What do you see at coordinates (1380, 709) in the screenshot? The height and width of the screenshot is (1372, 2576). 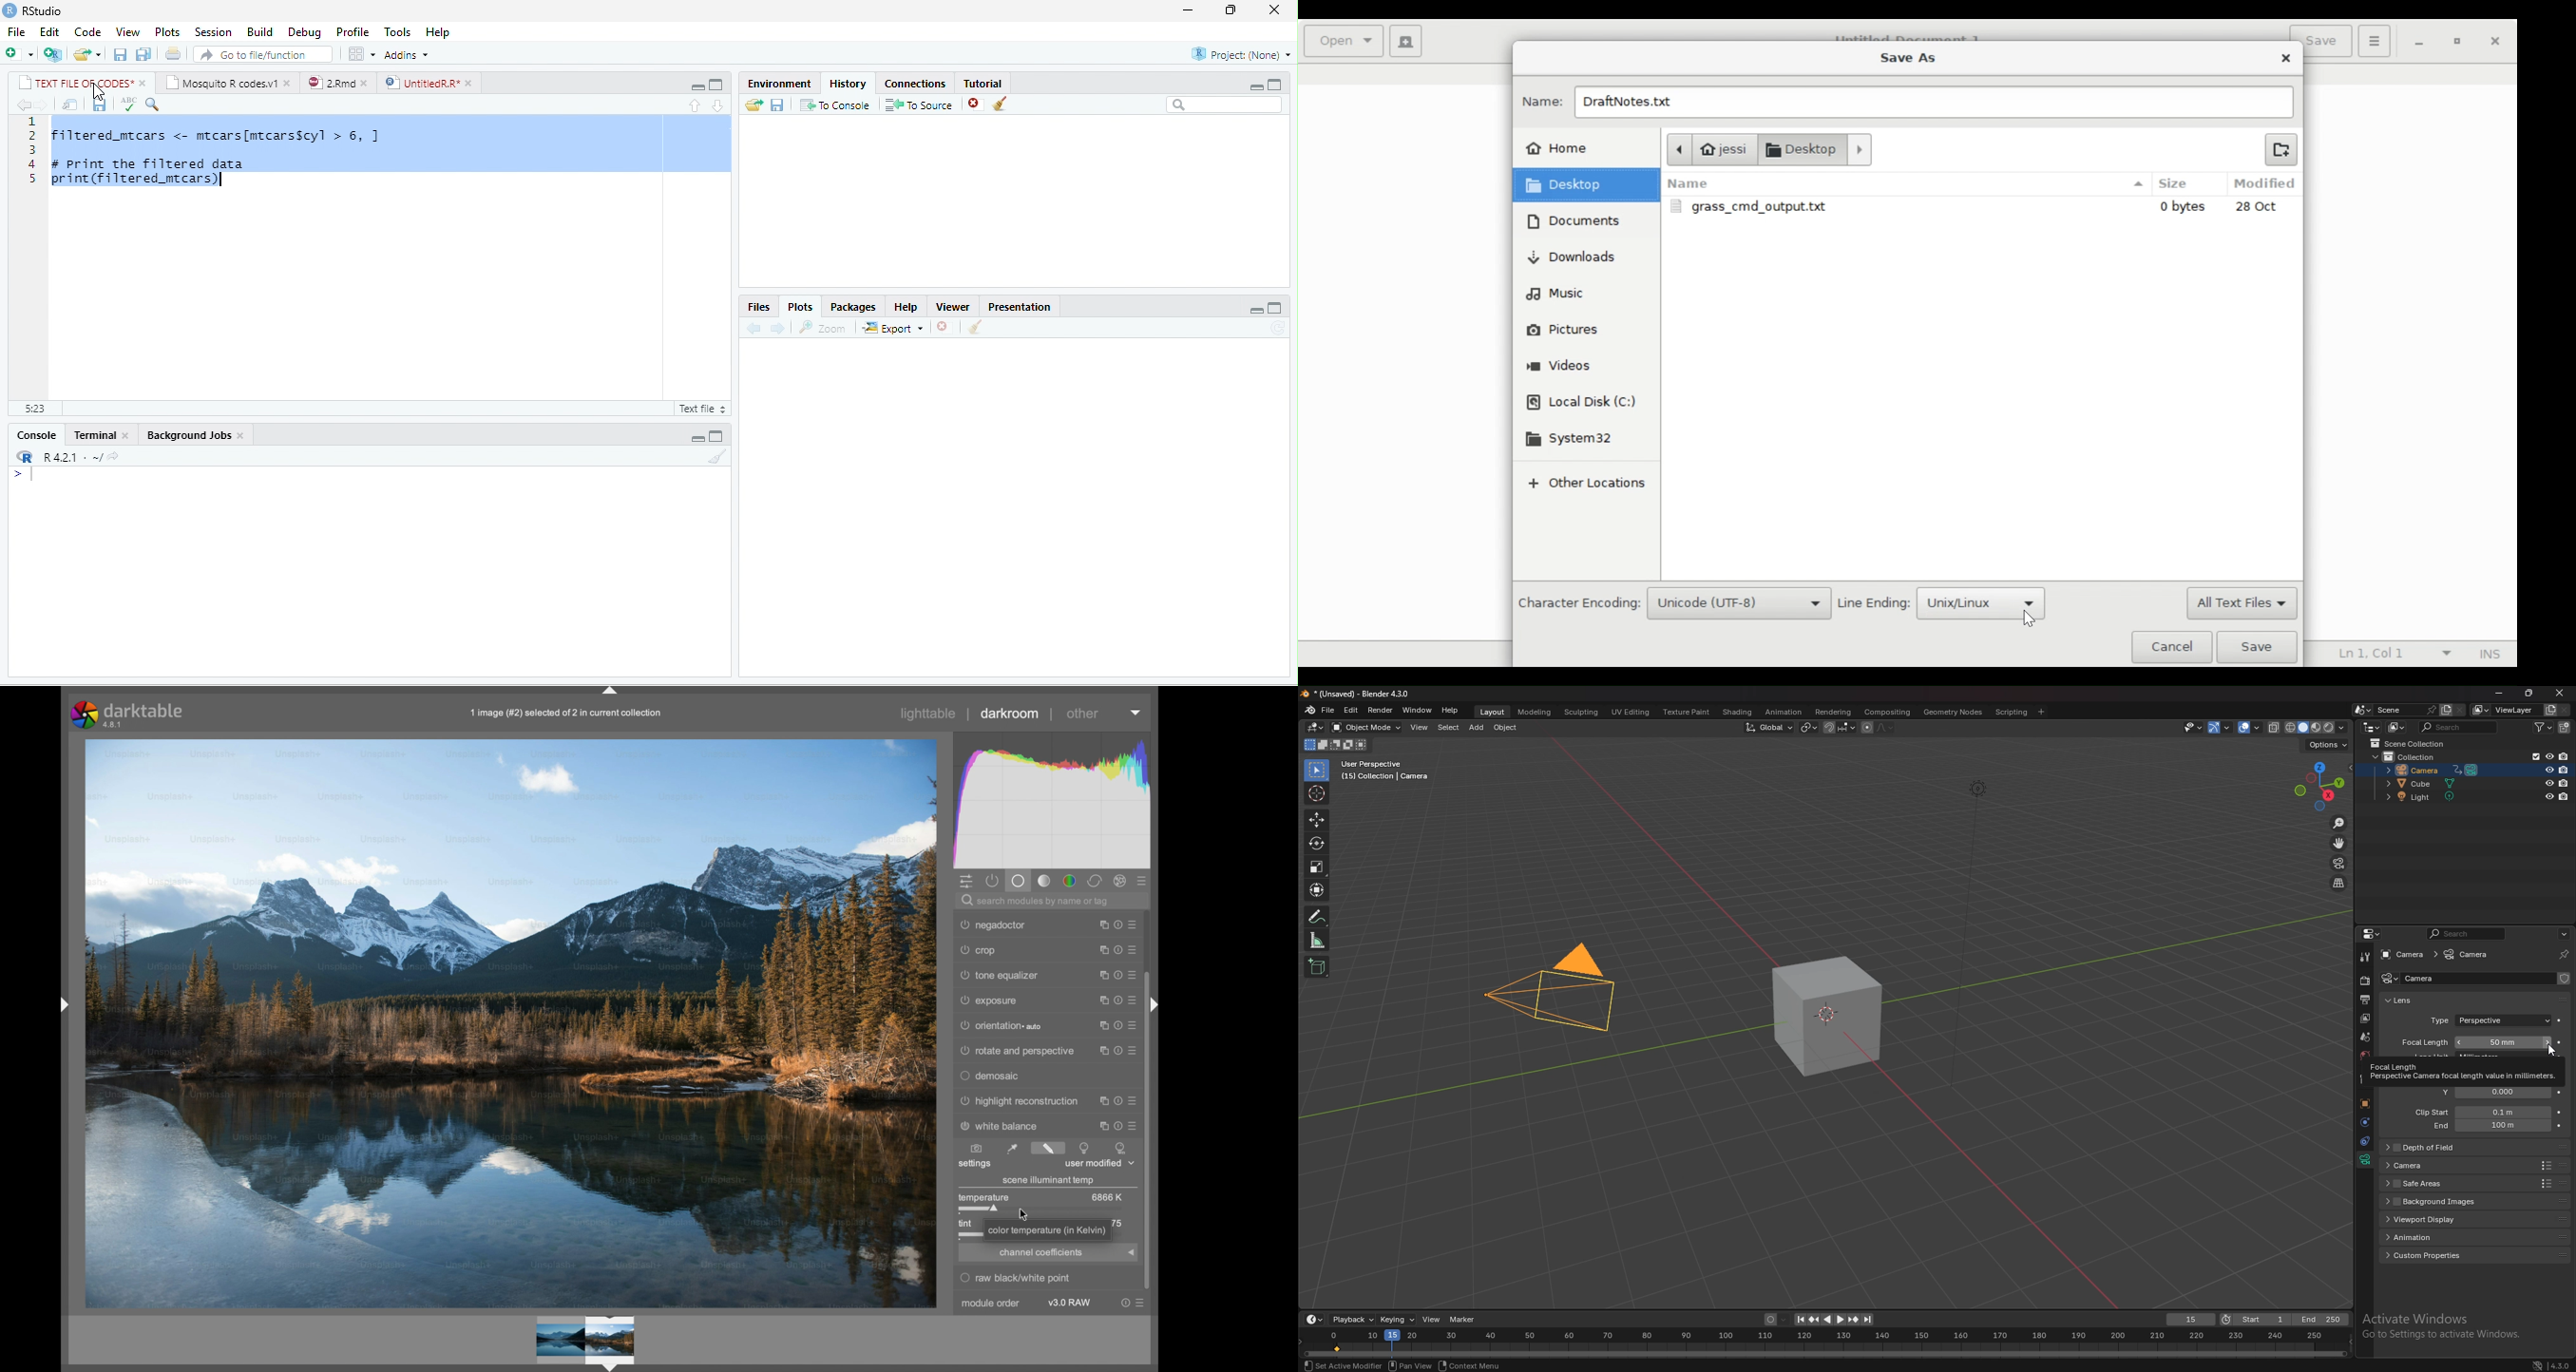 I see `render` at bounding box center [1380, 709].